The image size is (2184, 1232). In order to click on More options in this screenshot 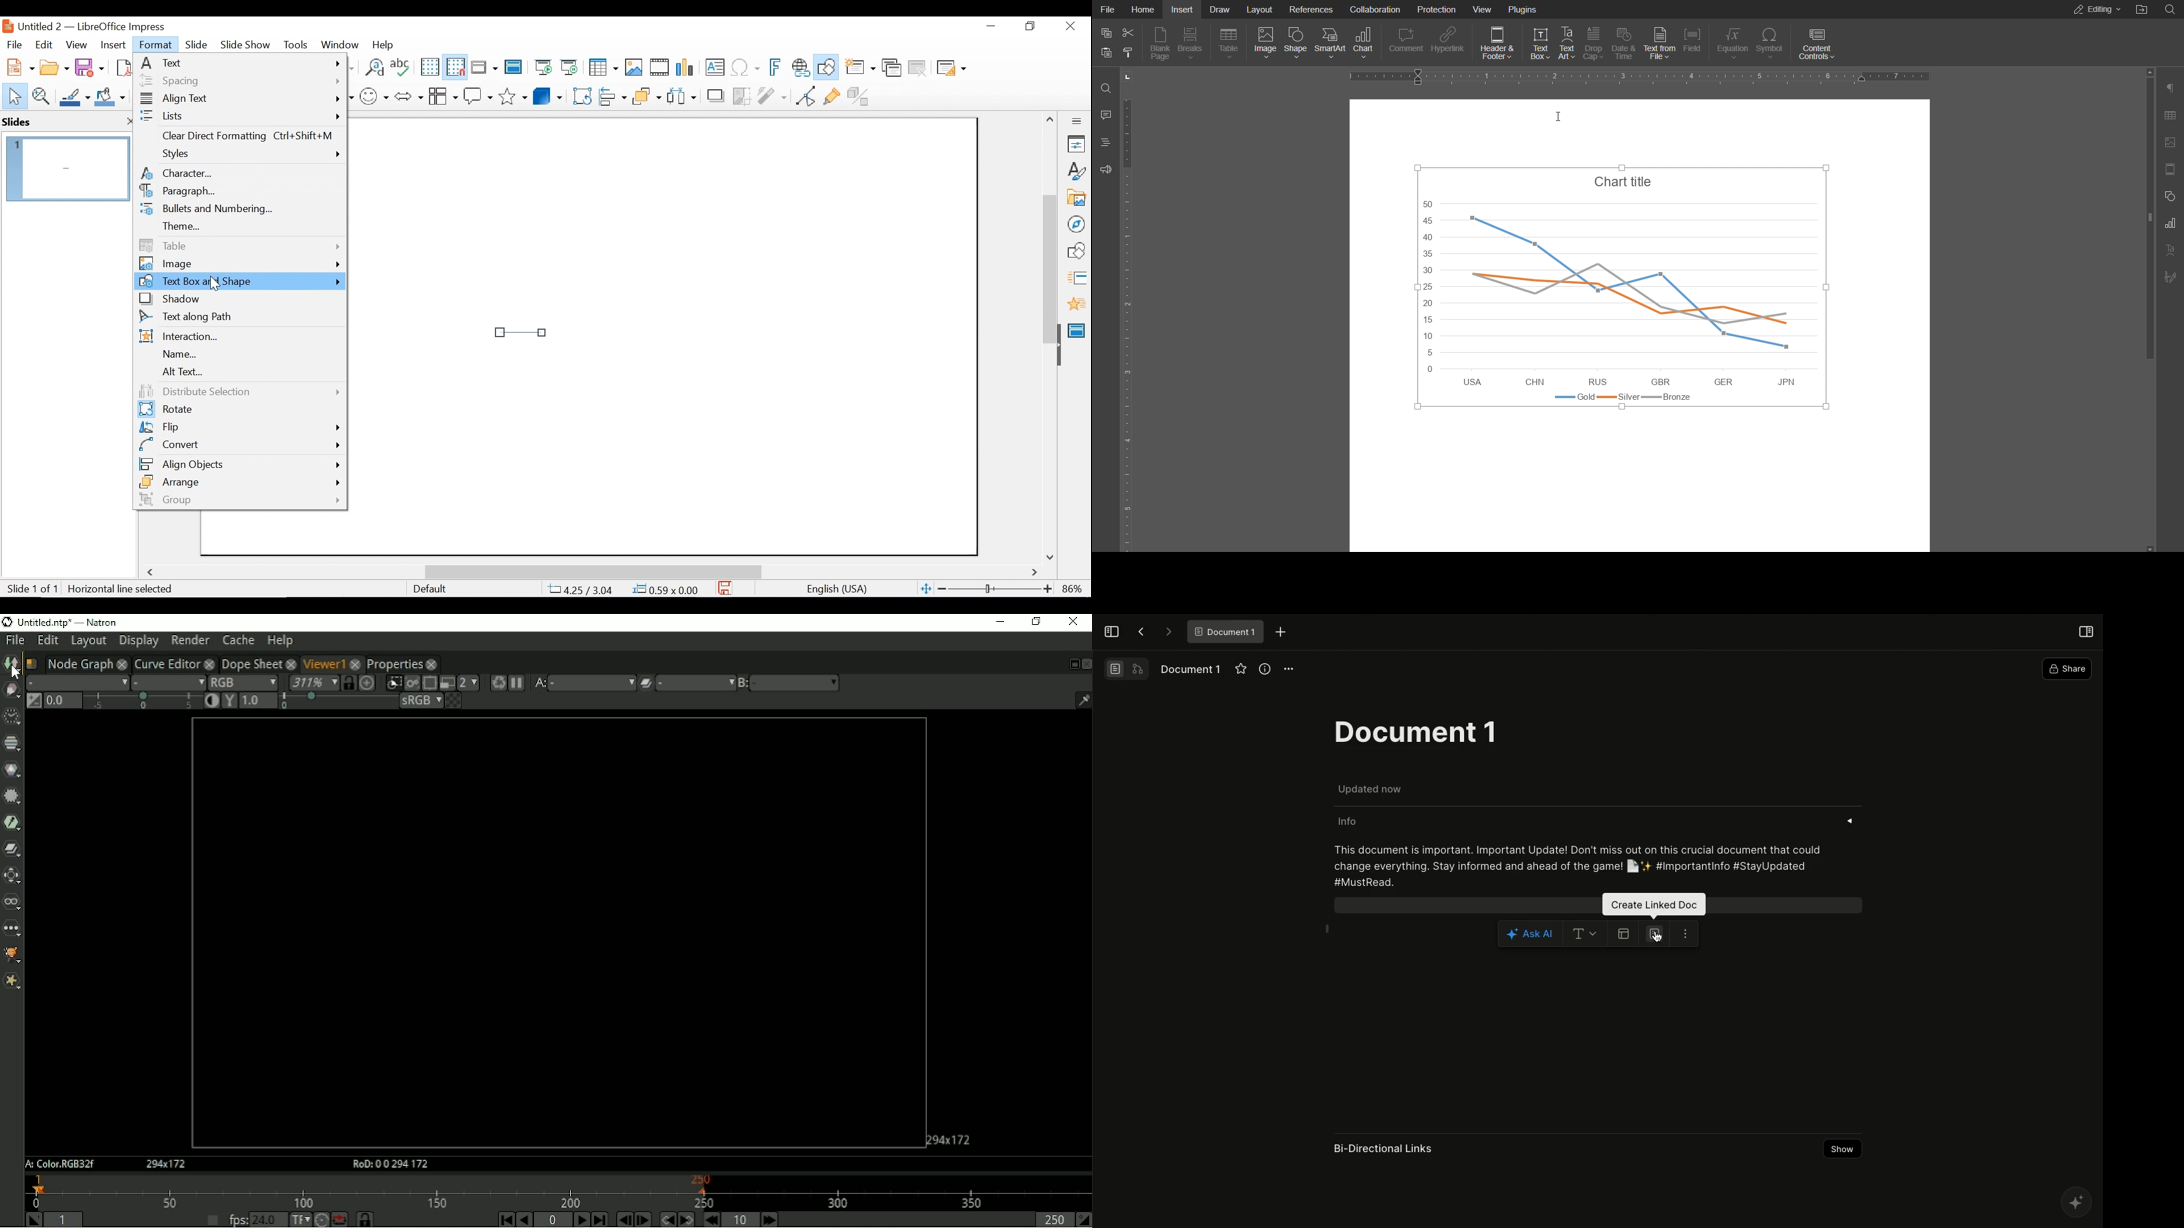, I will do `click(1686, 934)`.